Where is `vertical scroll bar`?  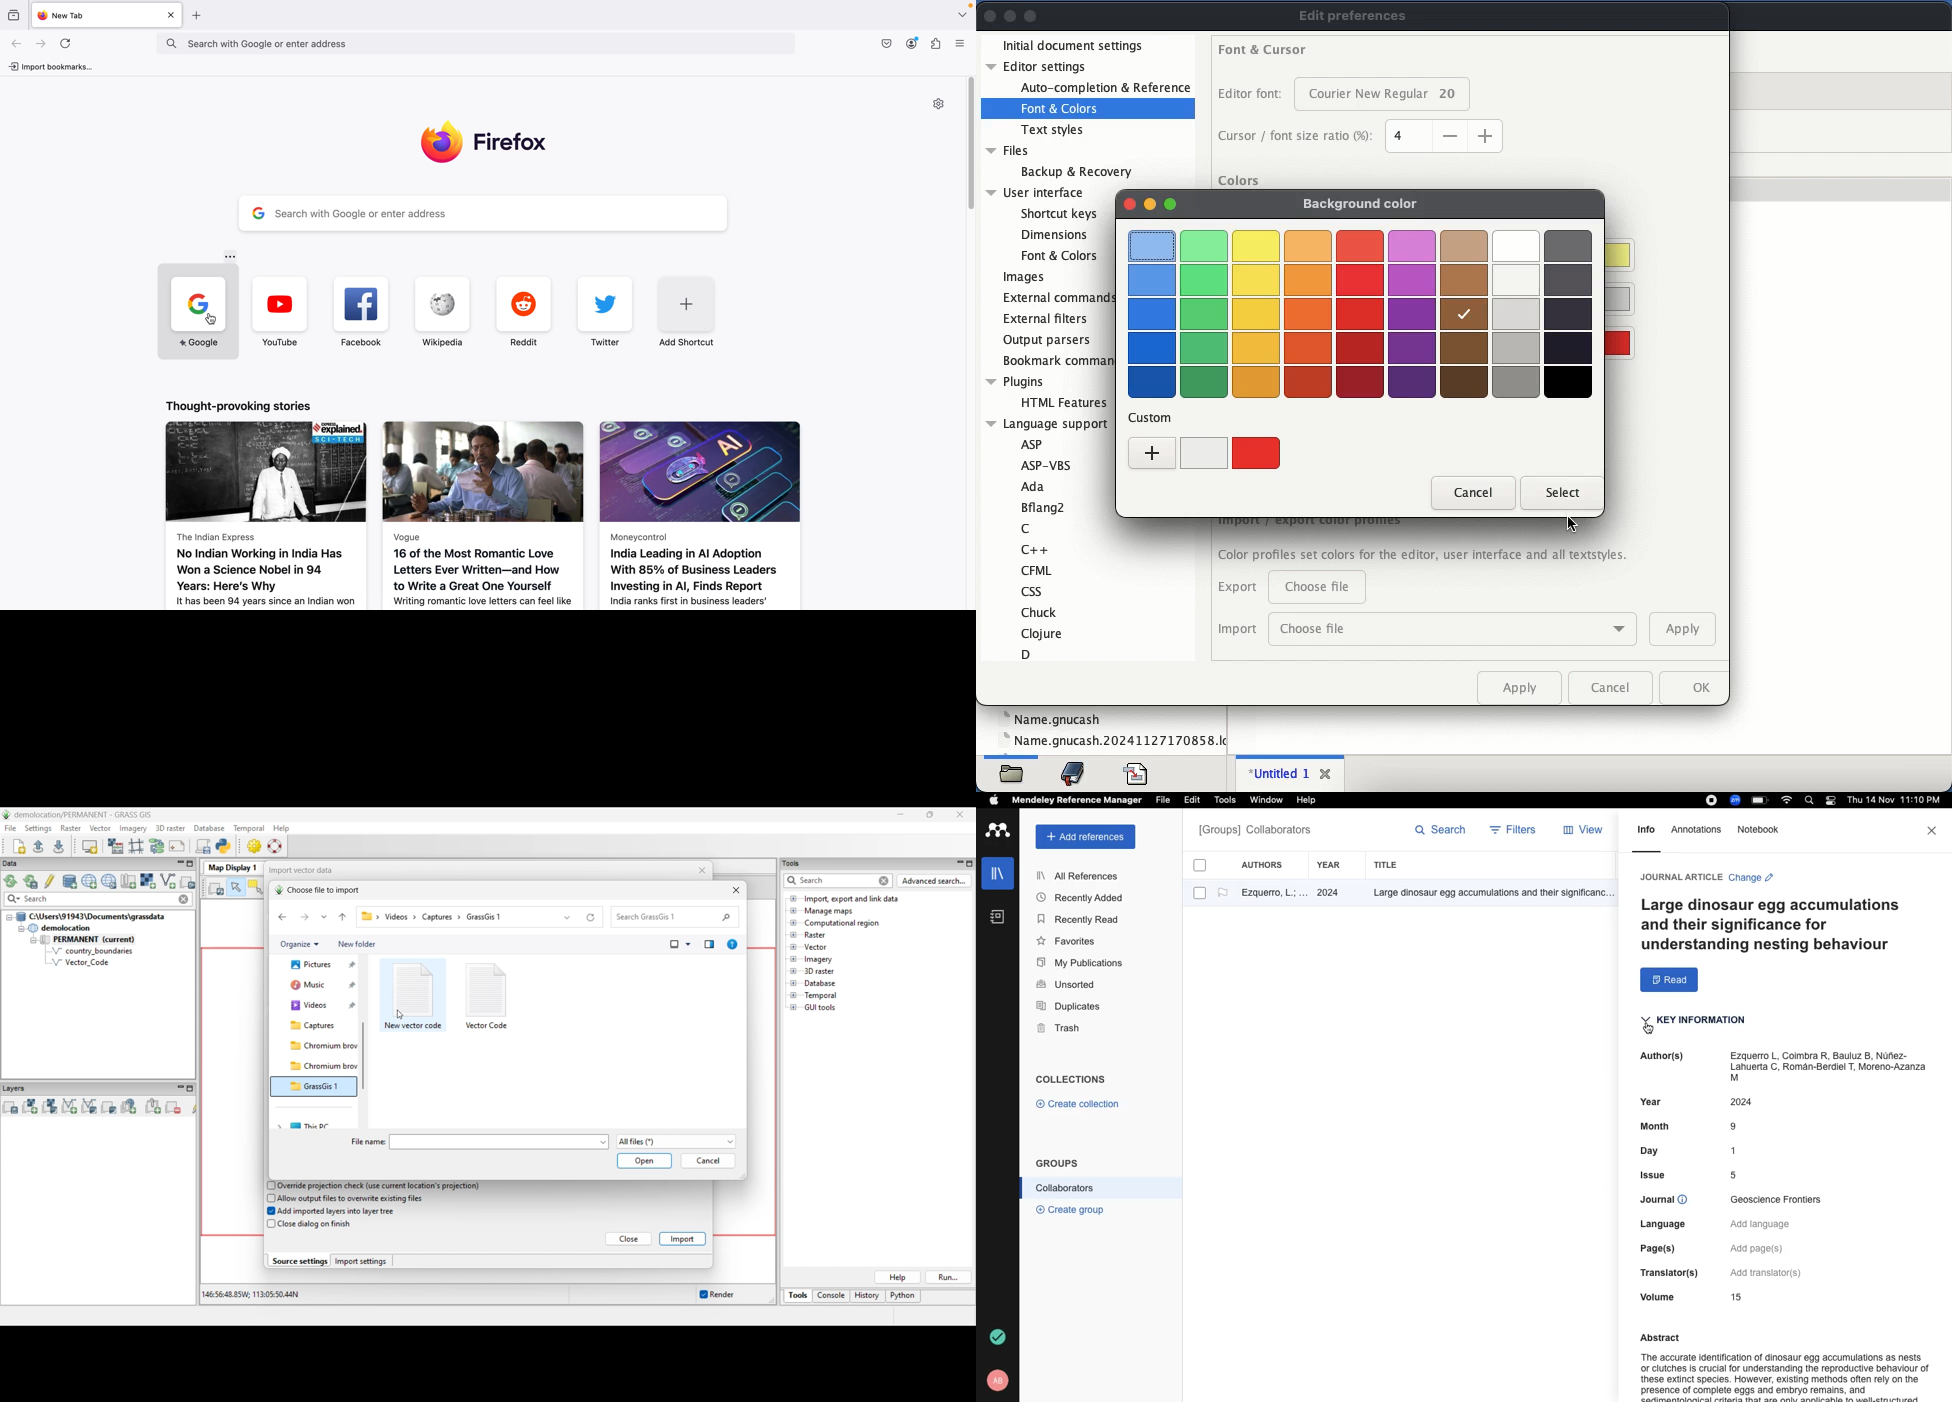
vertical scroll bar is located at coordinates (970, 144).